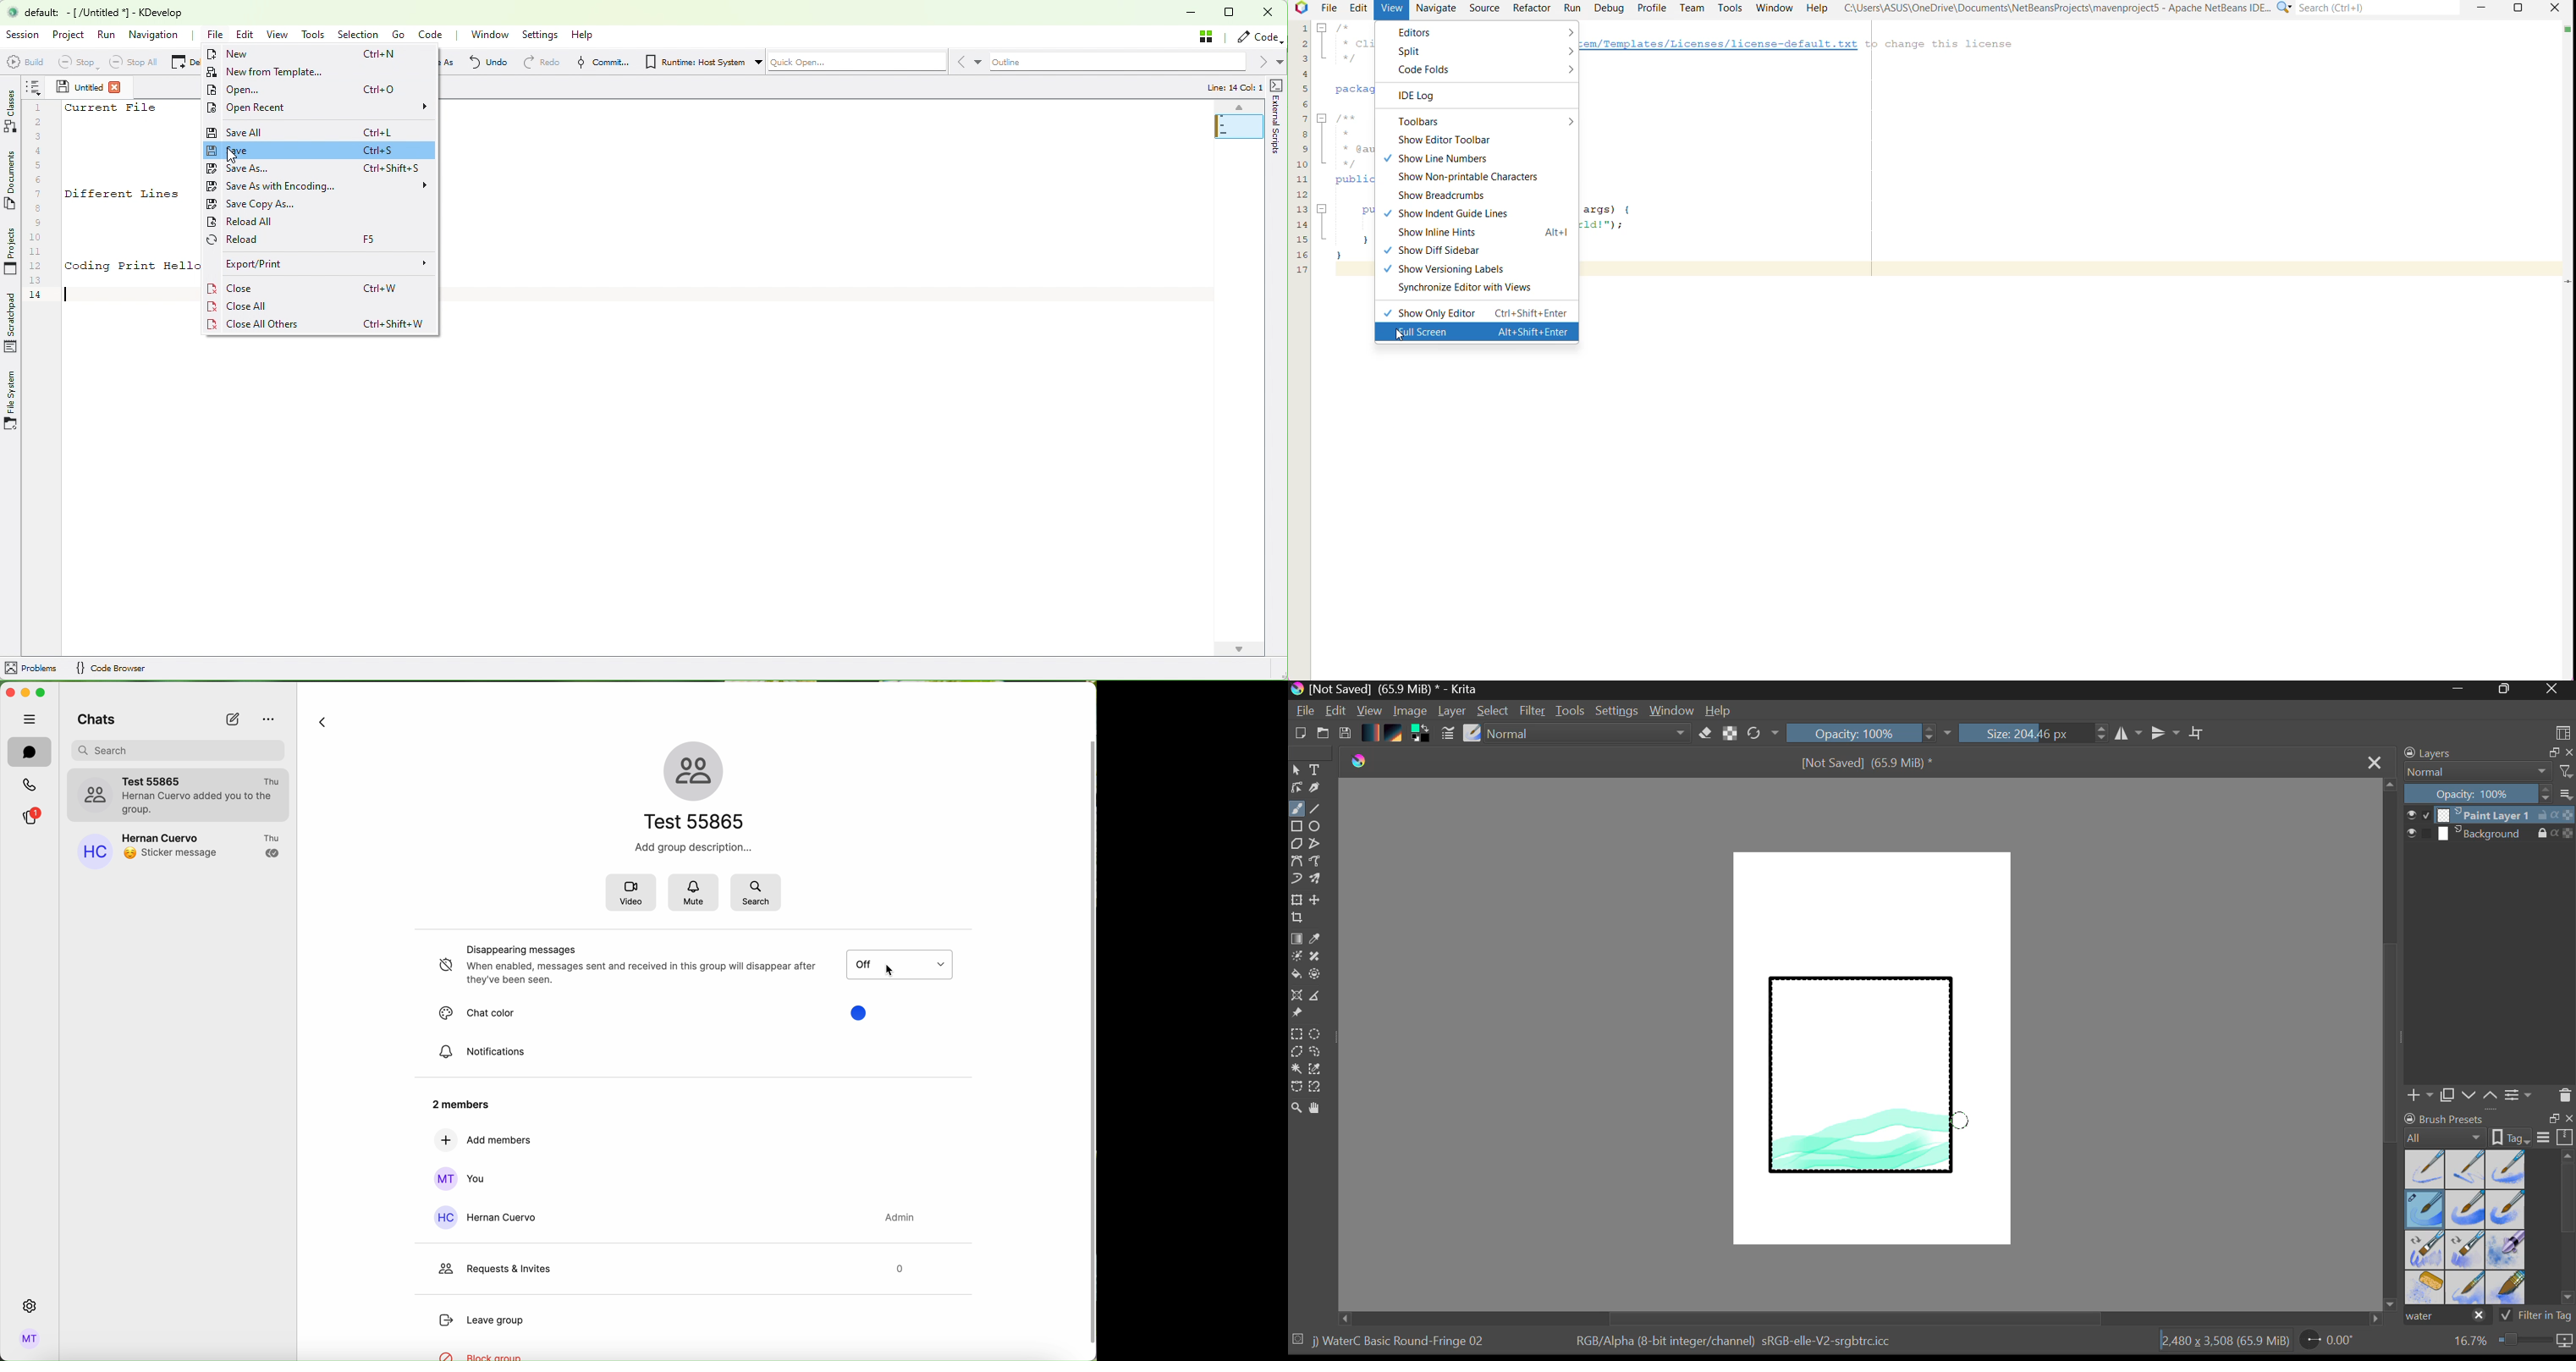 This screenshot has width=2576, height=1372. I want to click on Move Layer Down, so click(2470, 1096).